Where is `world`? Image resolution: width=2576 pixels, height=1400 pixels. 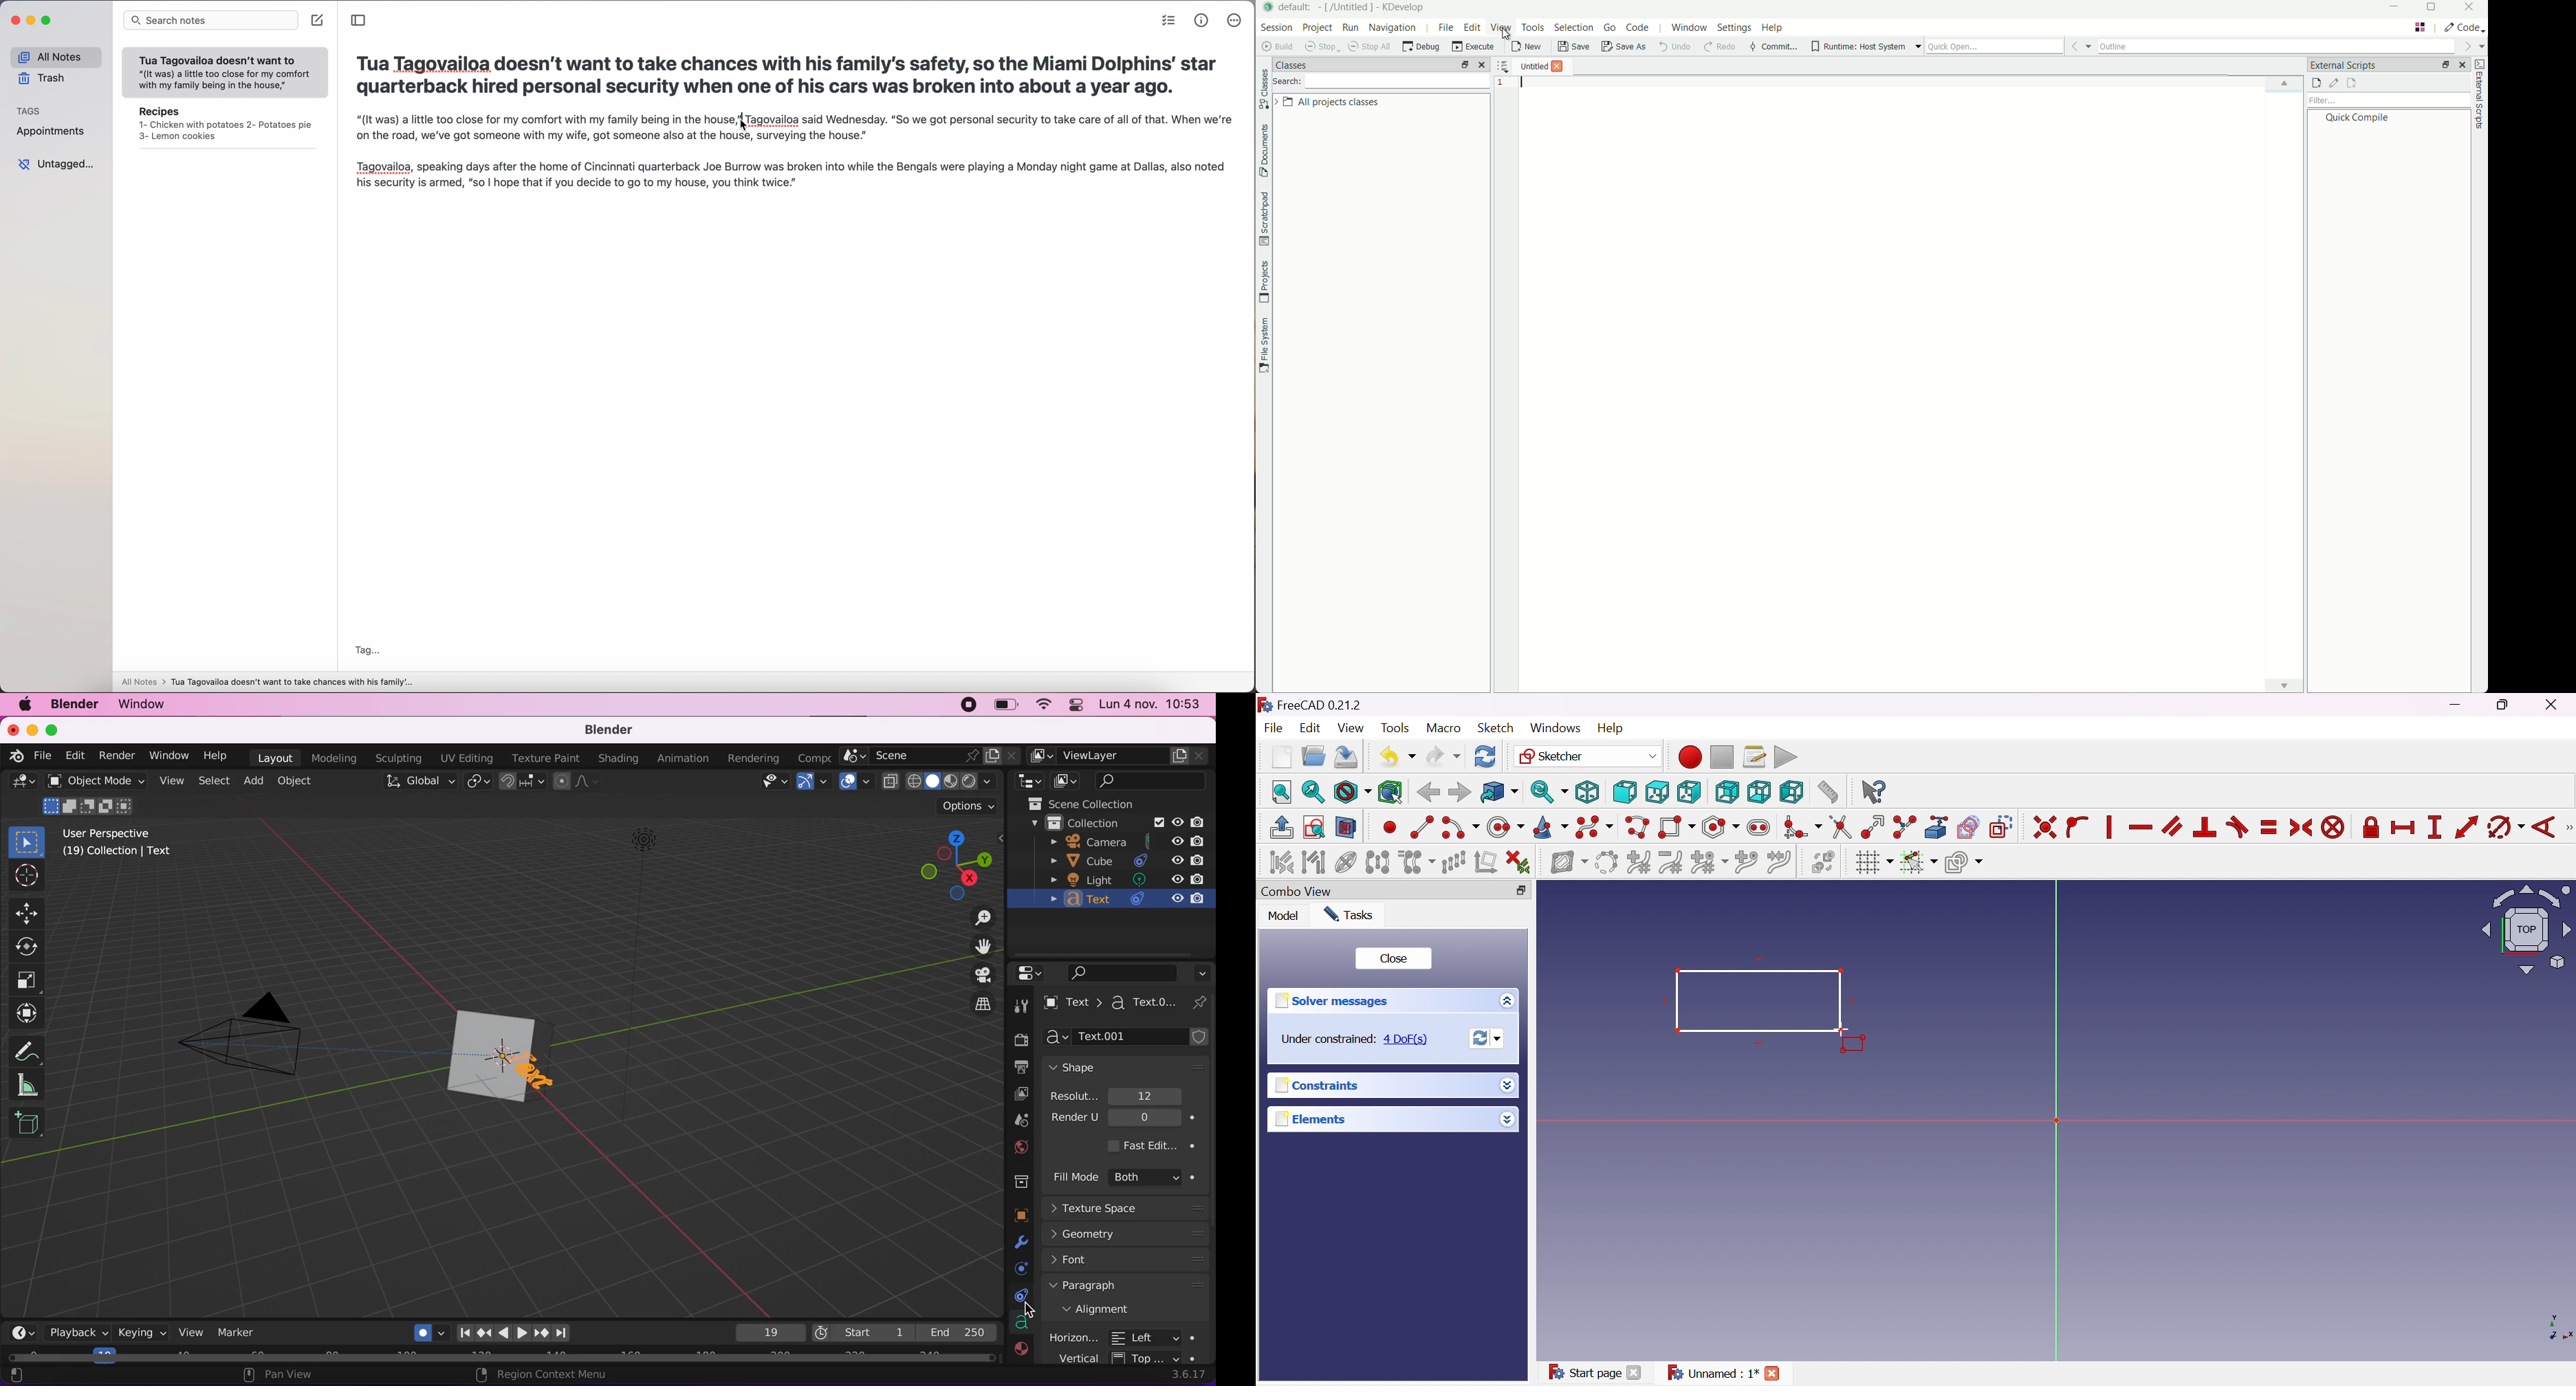
world is located at coordinates (1022, 1146).